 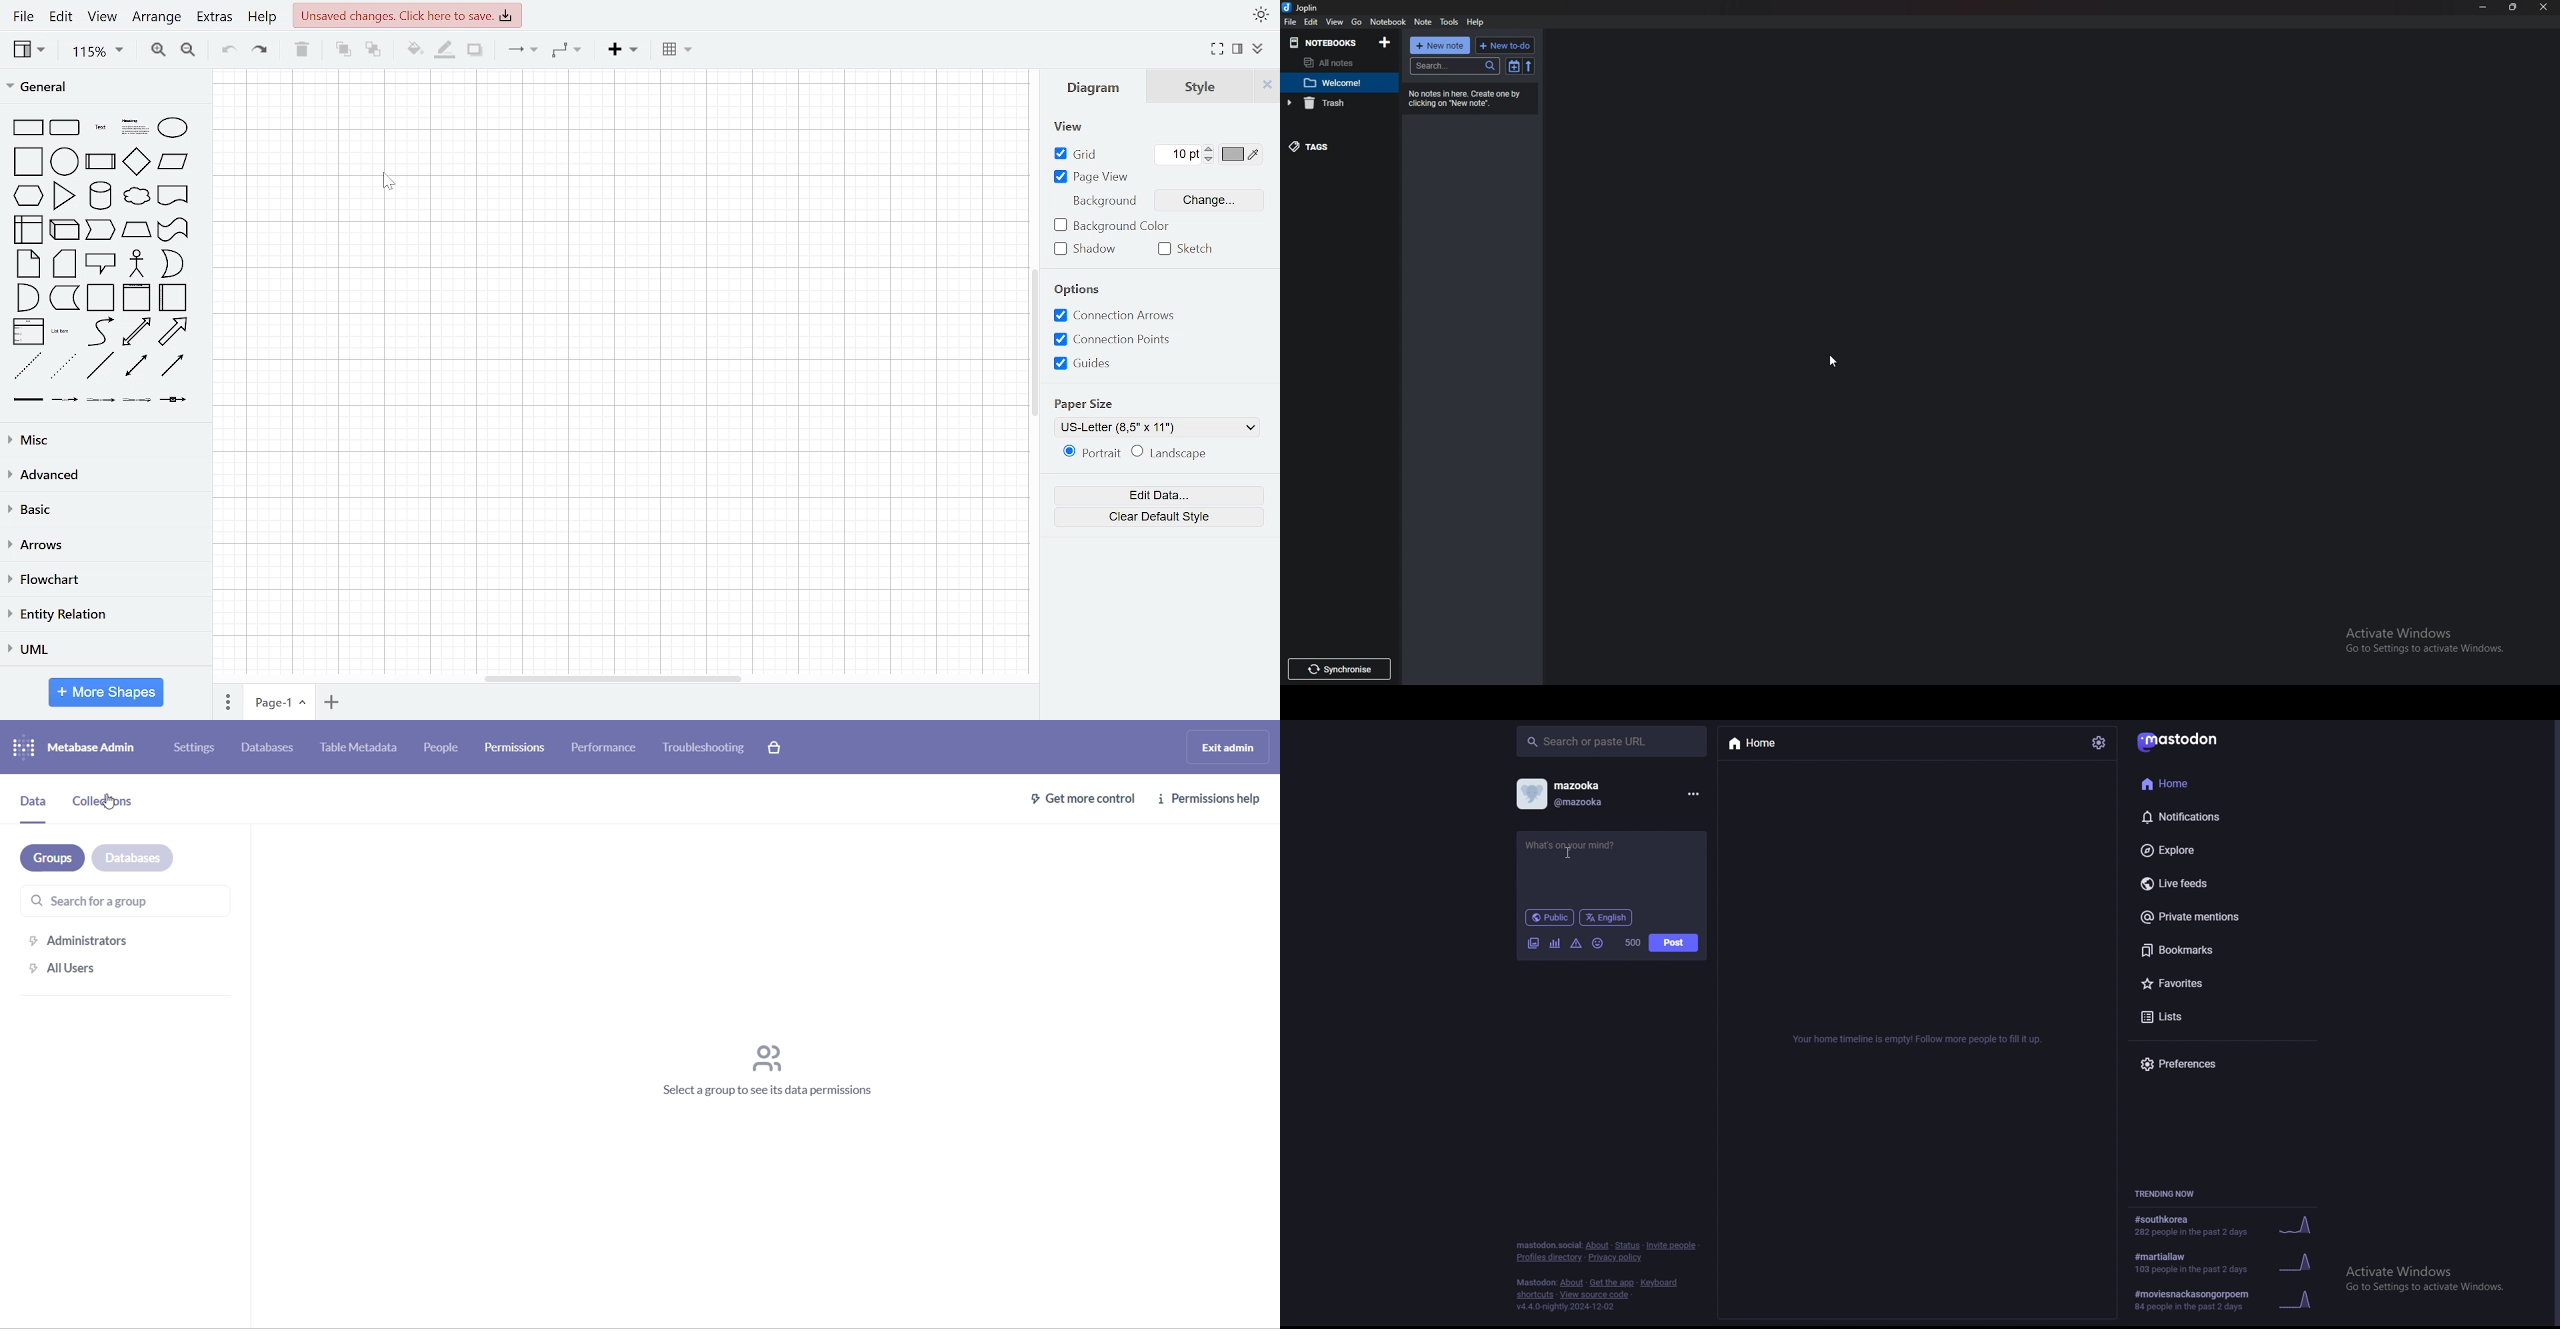 What do you see at coordinates (156, 50) in the screenshot?
I see `zoom in` at bounding box center [156, 50].